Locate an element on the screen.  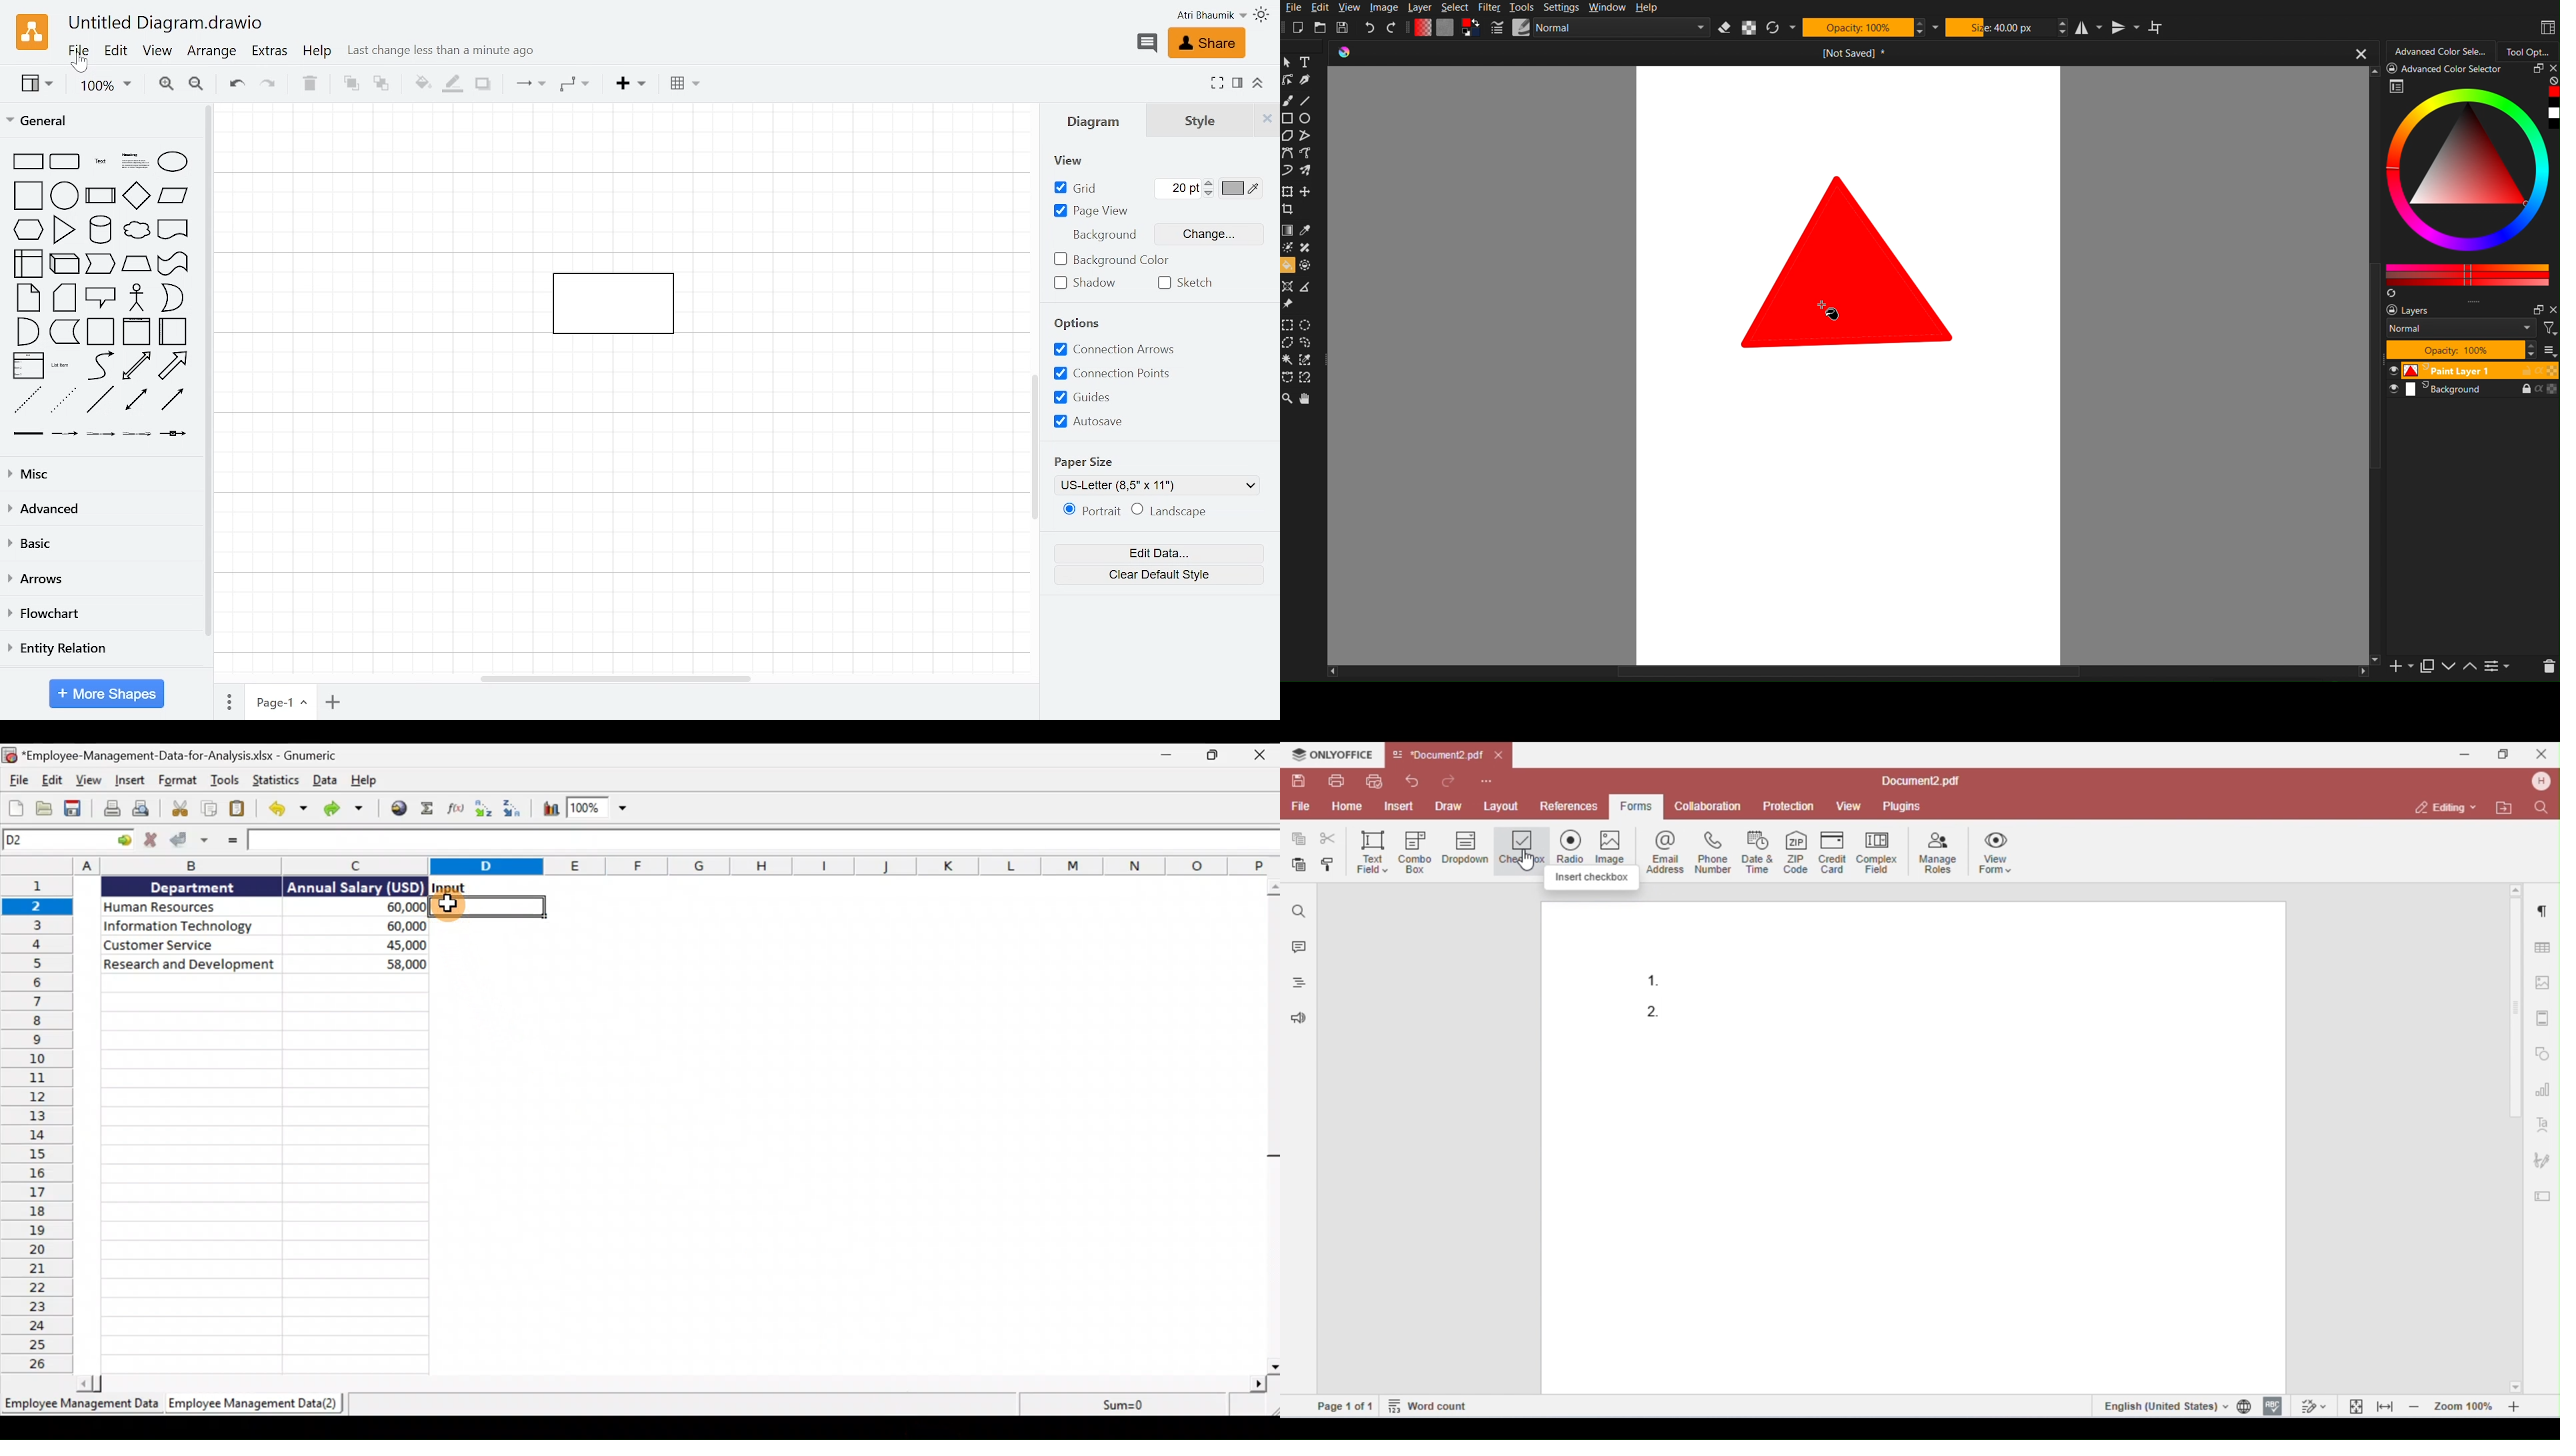
Current page is located at coordinates (278, 701).